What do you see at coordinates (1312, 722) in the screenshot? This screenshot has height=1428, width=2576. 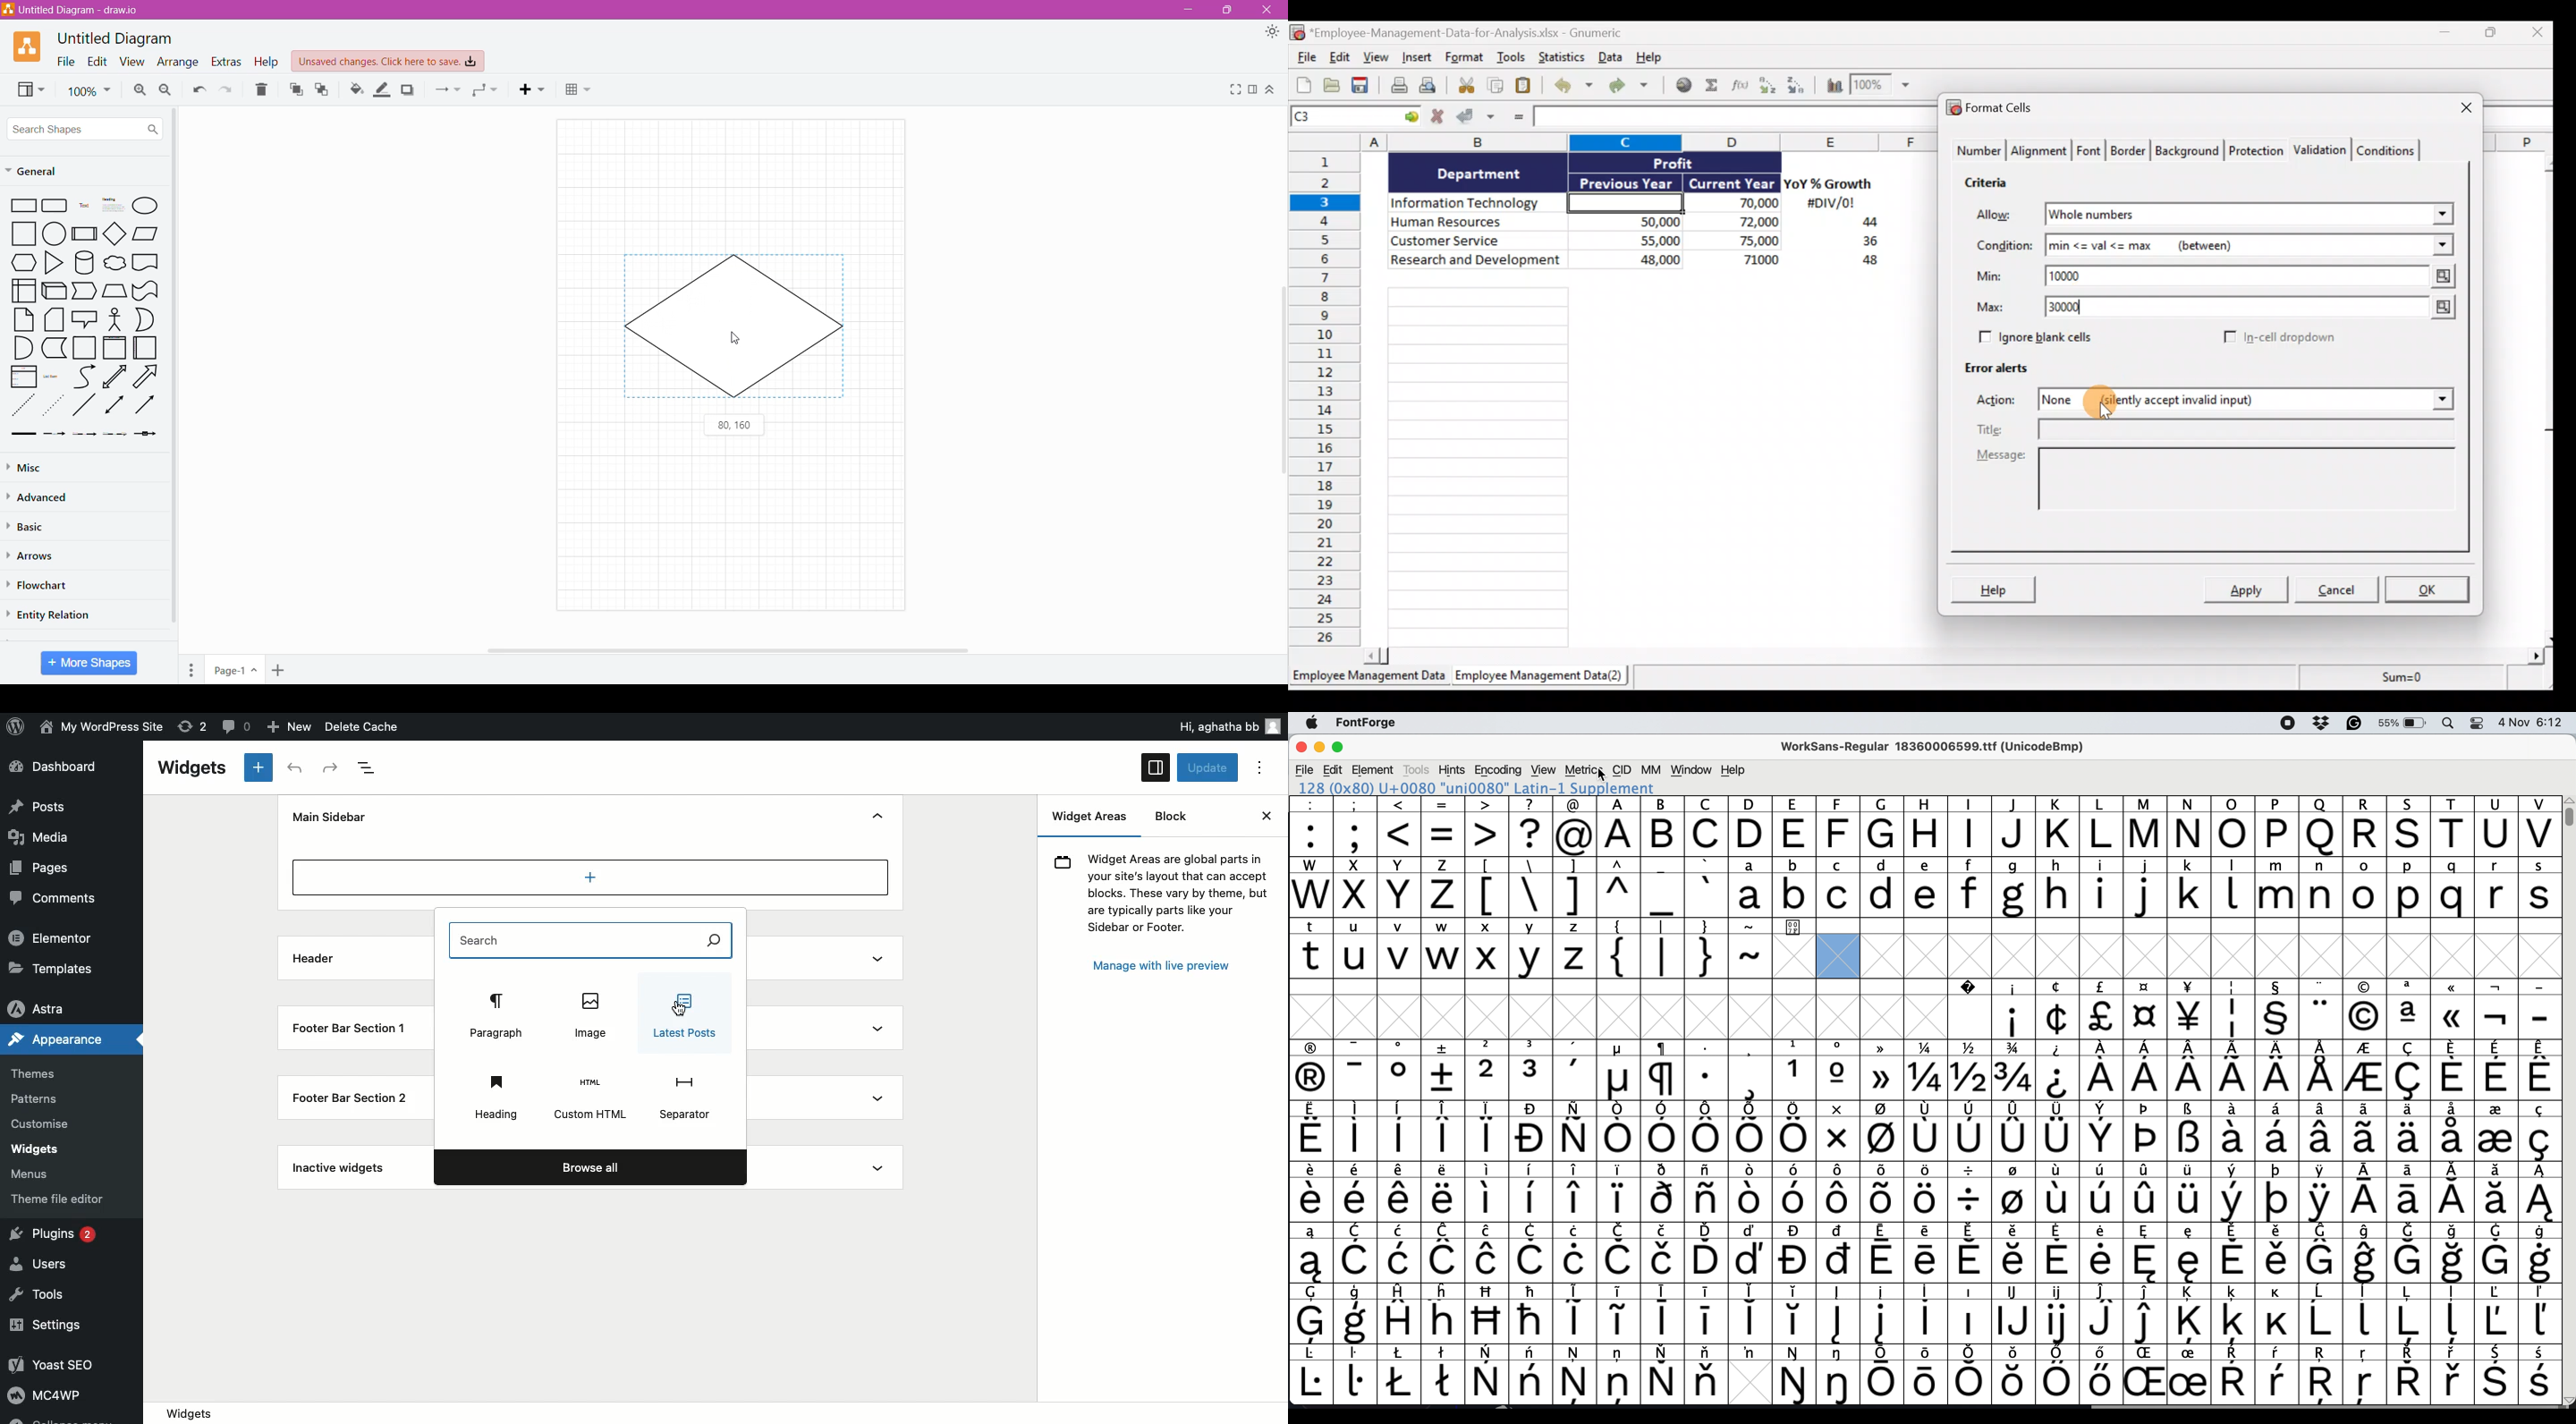 I see `system logo` at bounding box center [1312, 722].